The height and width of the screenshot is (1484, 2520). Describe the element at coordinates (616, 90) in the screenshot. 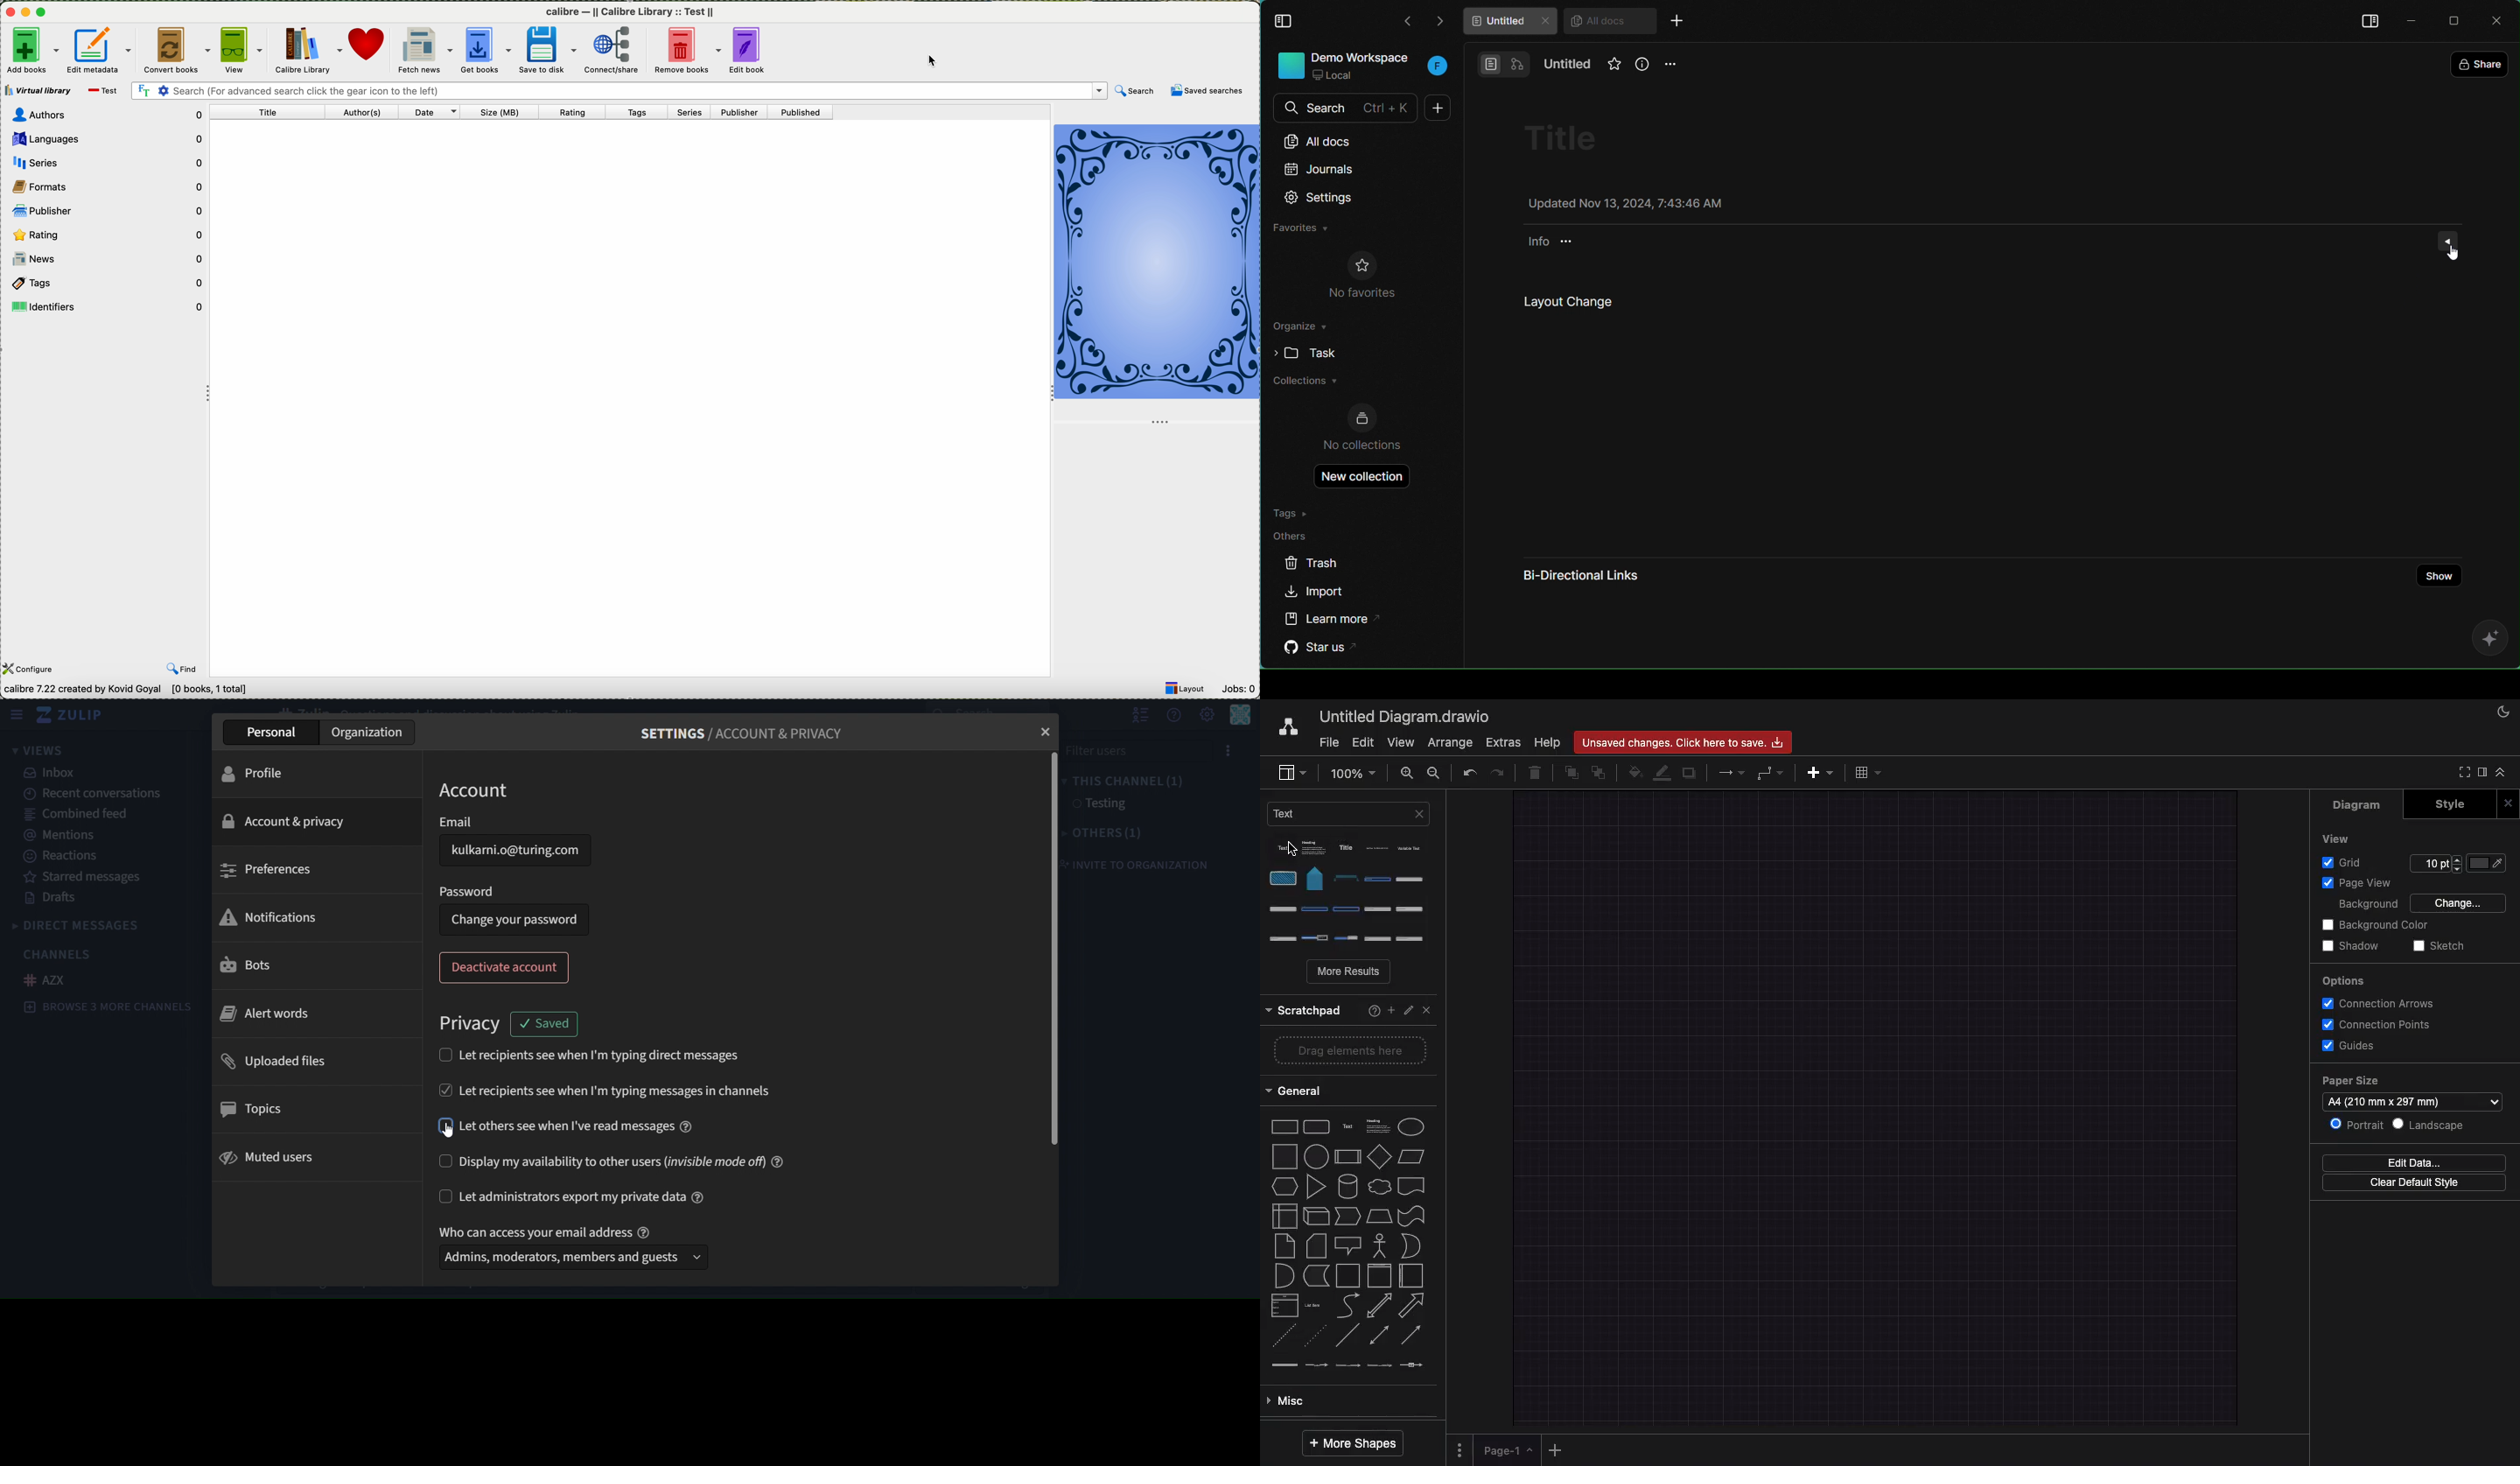

I see `search` at that location.